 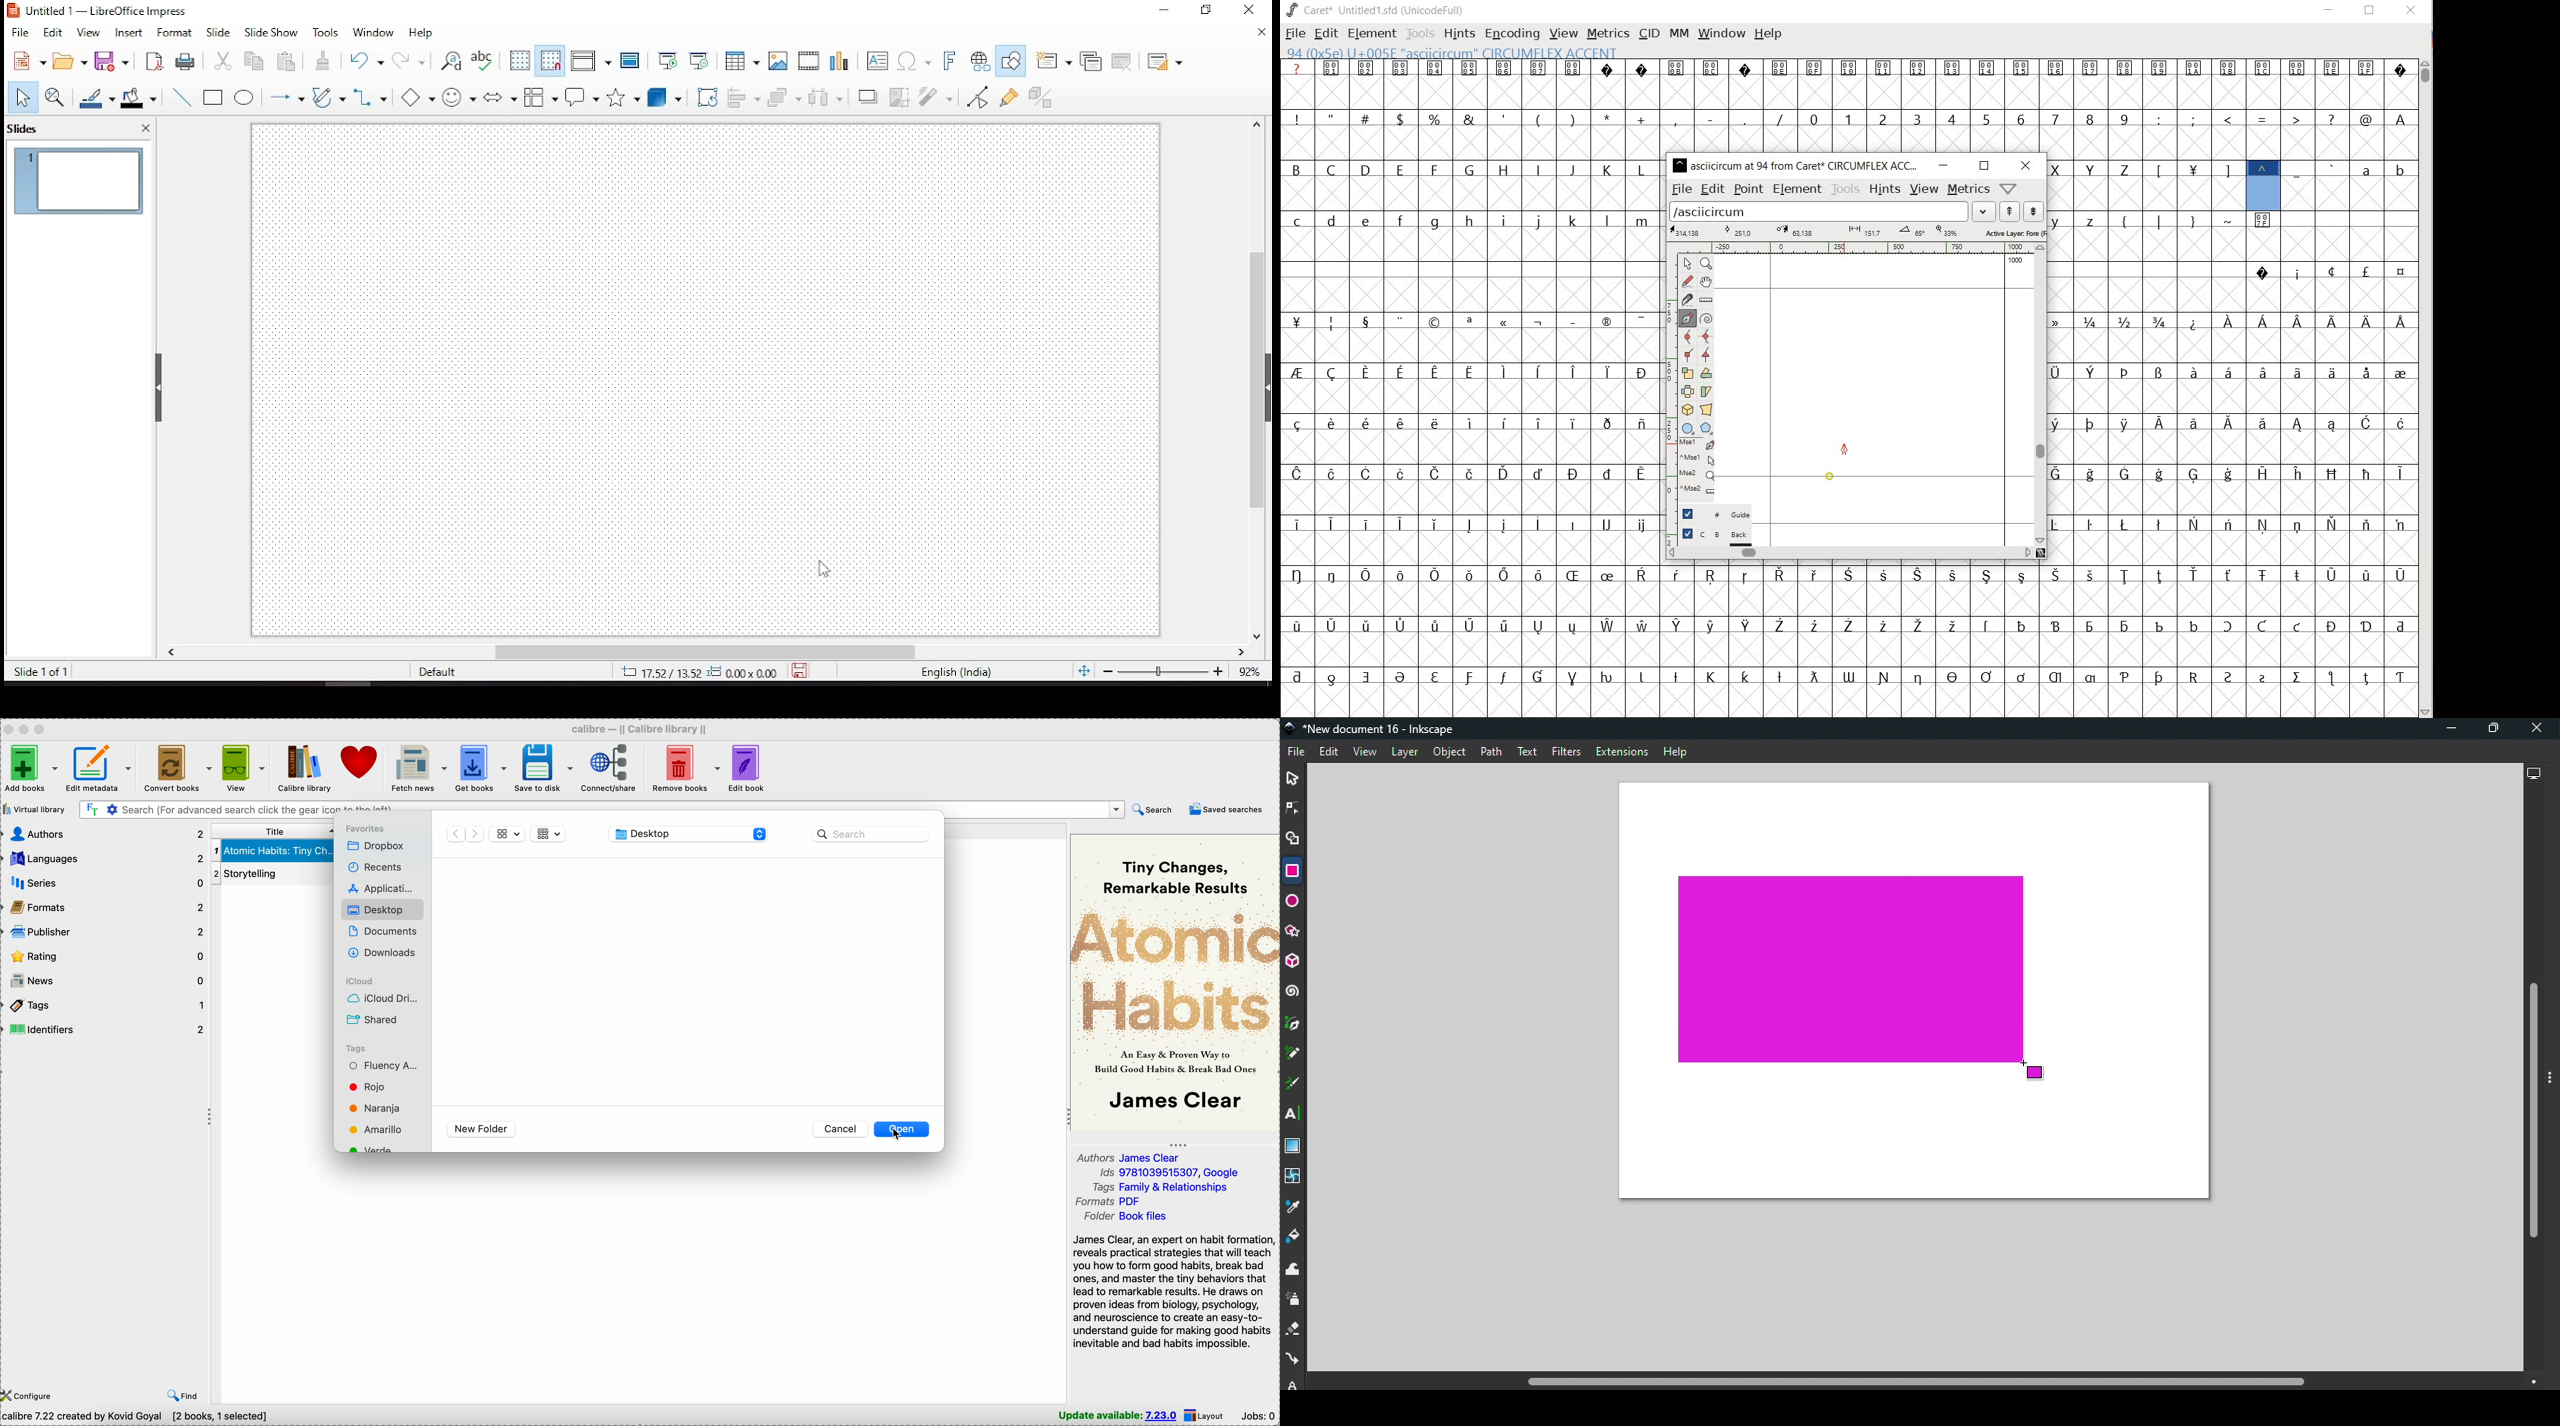 I want to click on save to disk, so click(x=542, y=768).